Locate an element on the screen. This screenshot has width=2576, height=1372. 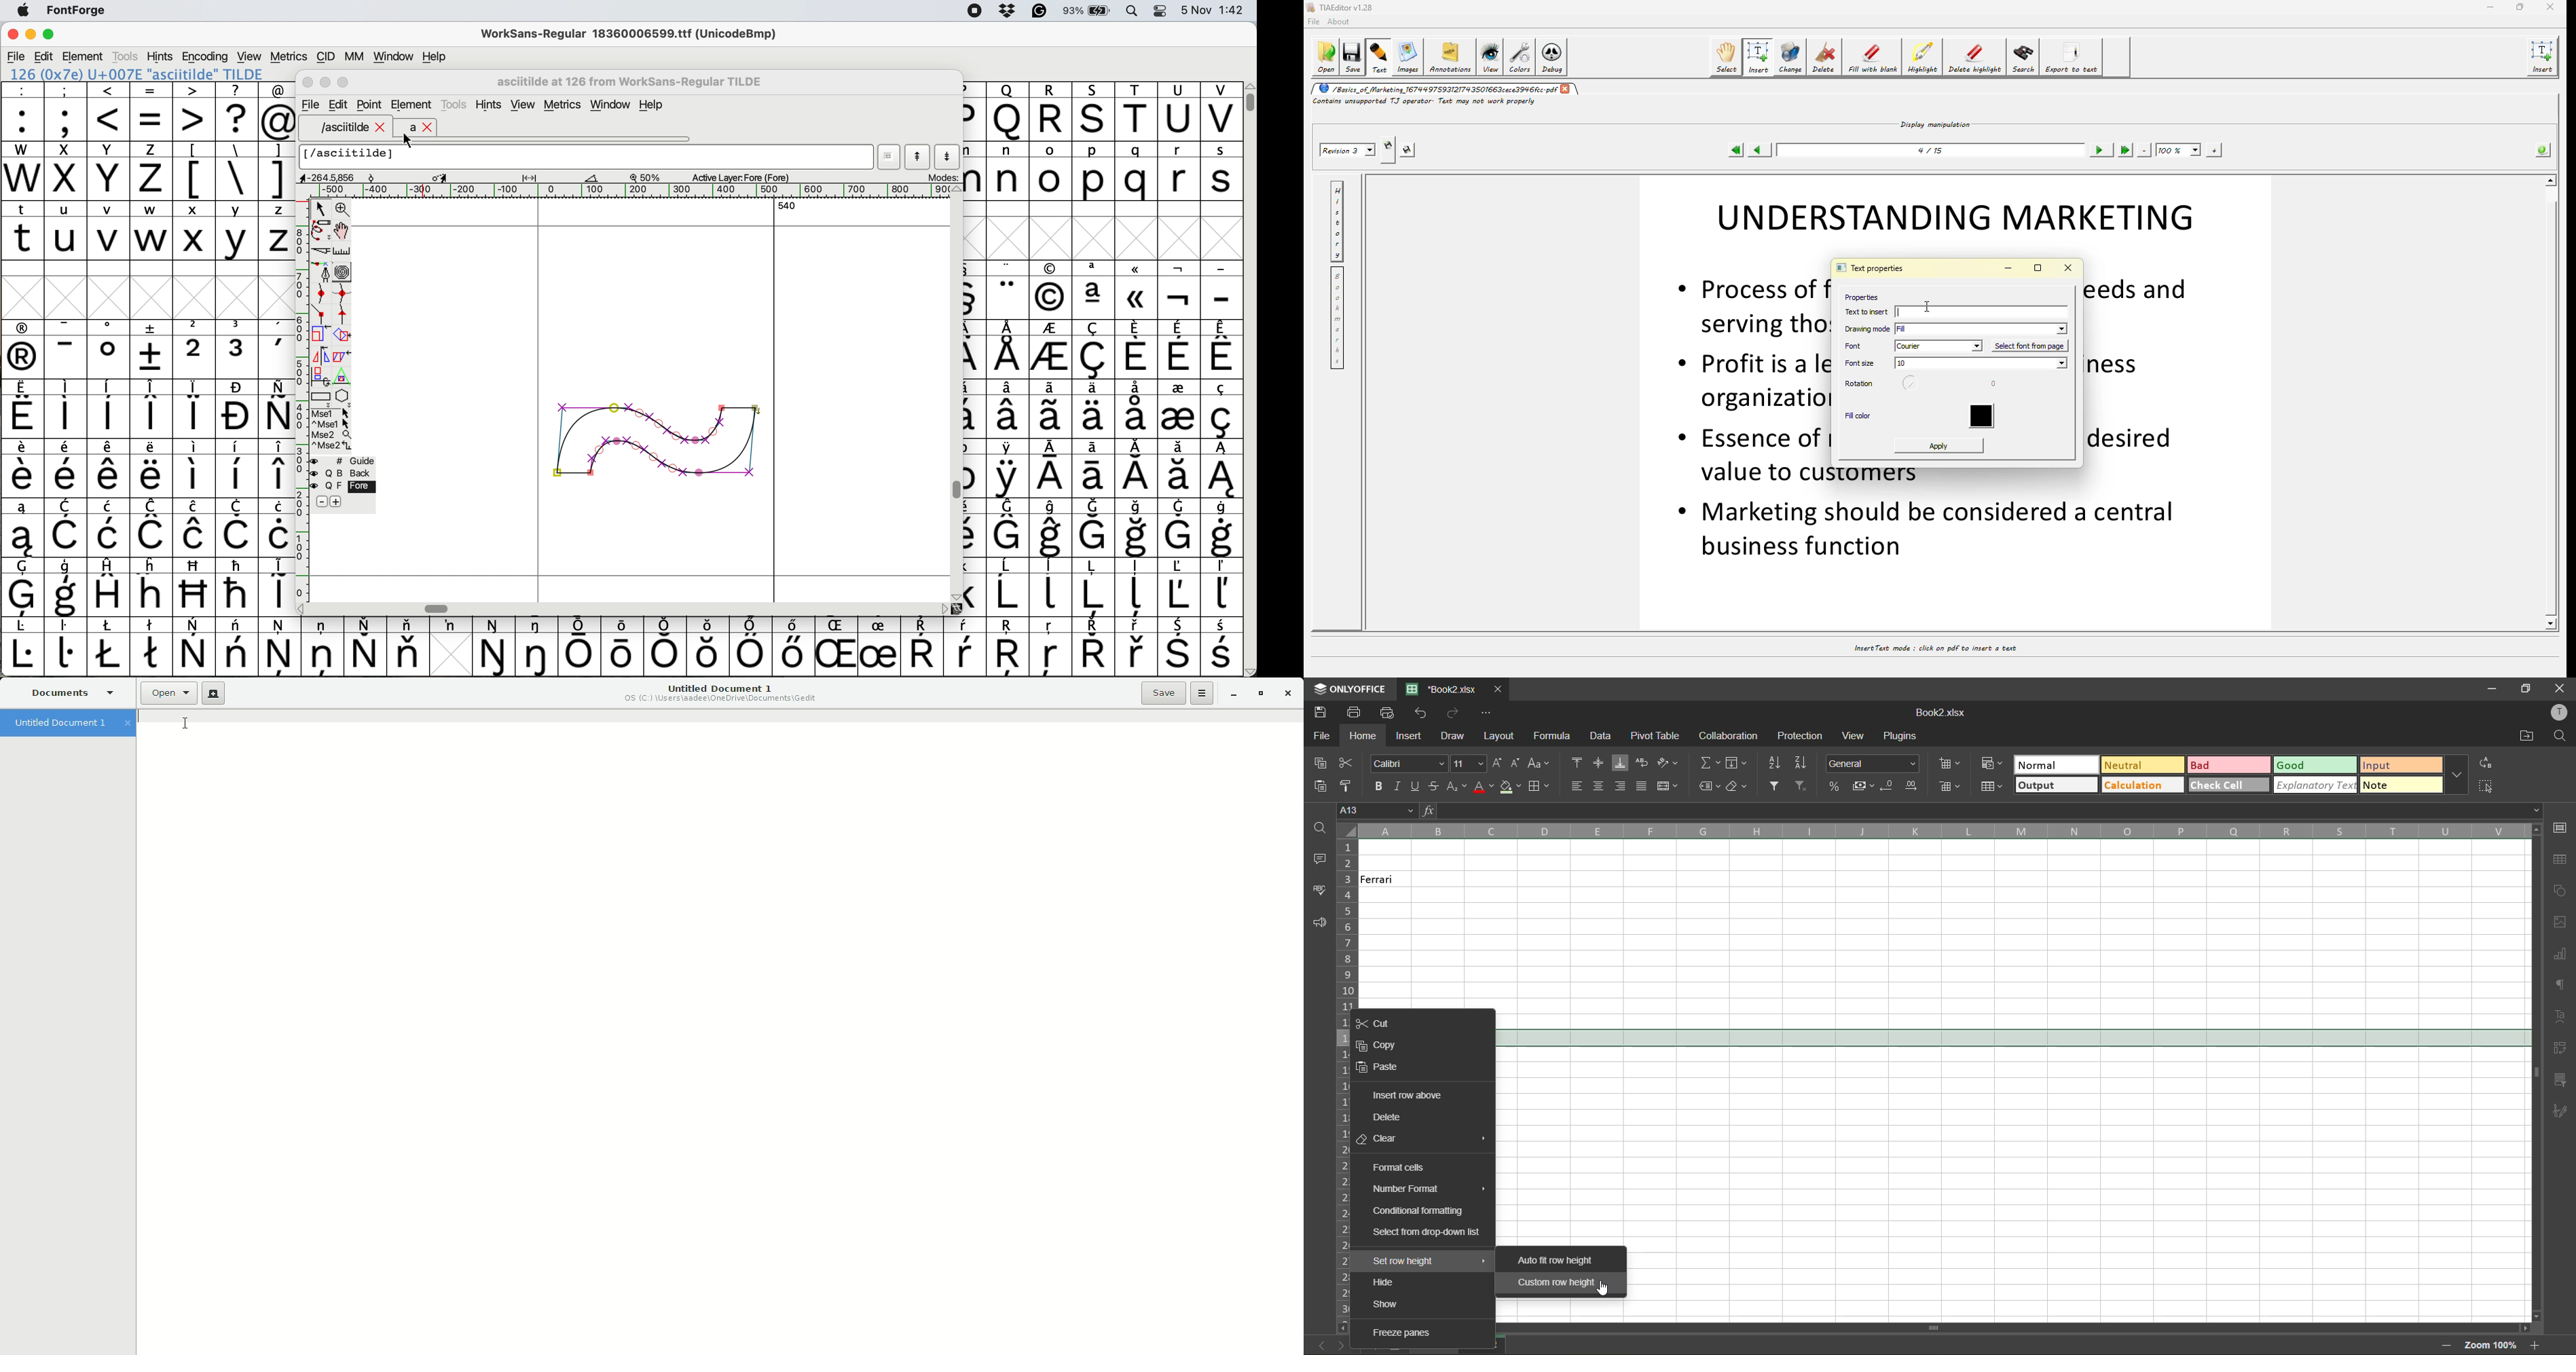
clear is located at coordinates (1741, 788).